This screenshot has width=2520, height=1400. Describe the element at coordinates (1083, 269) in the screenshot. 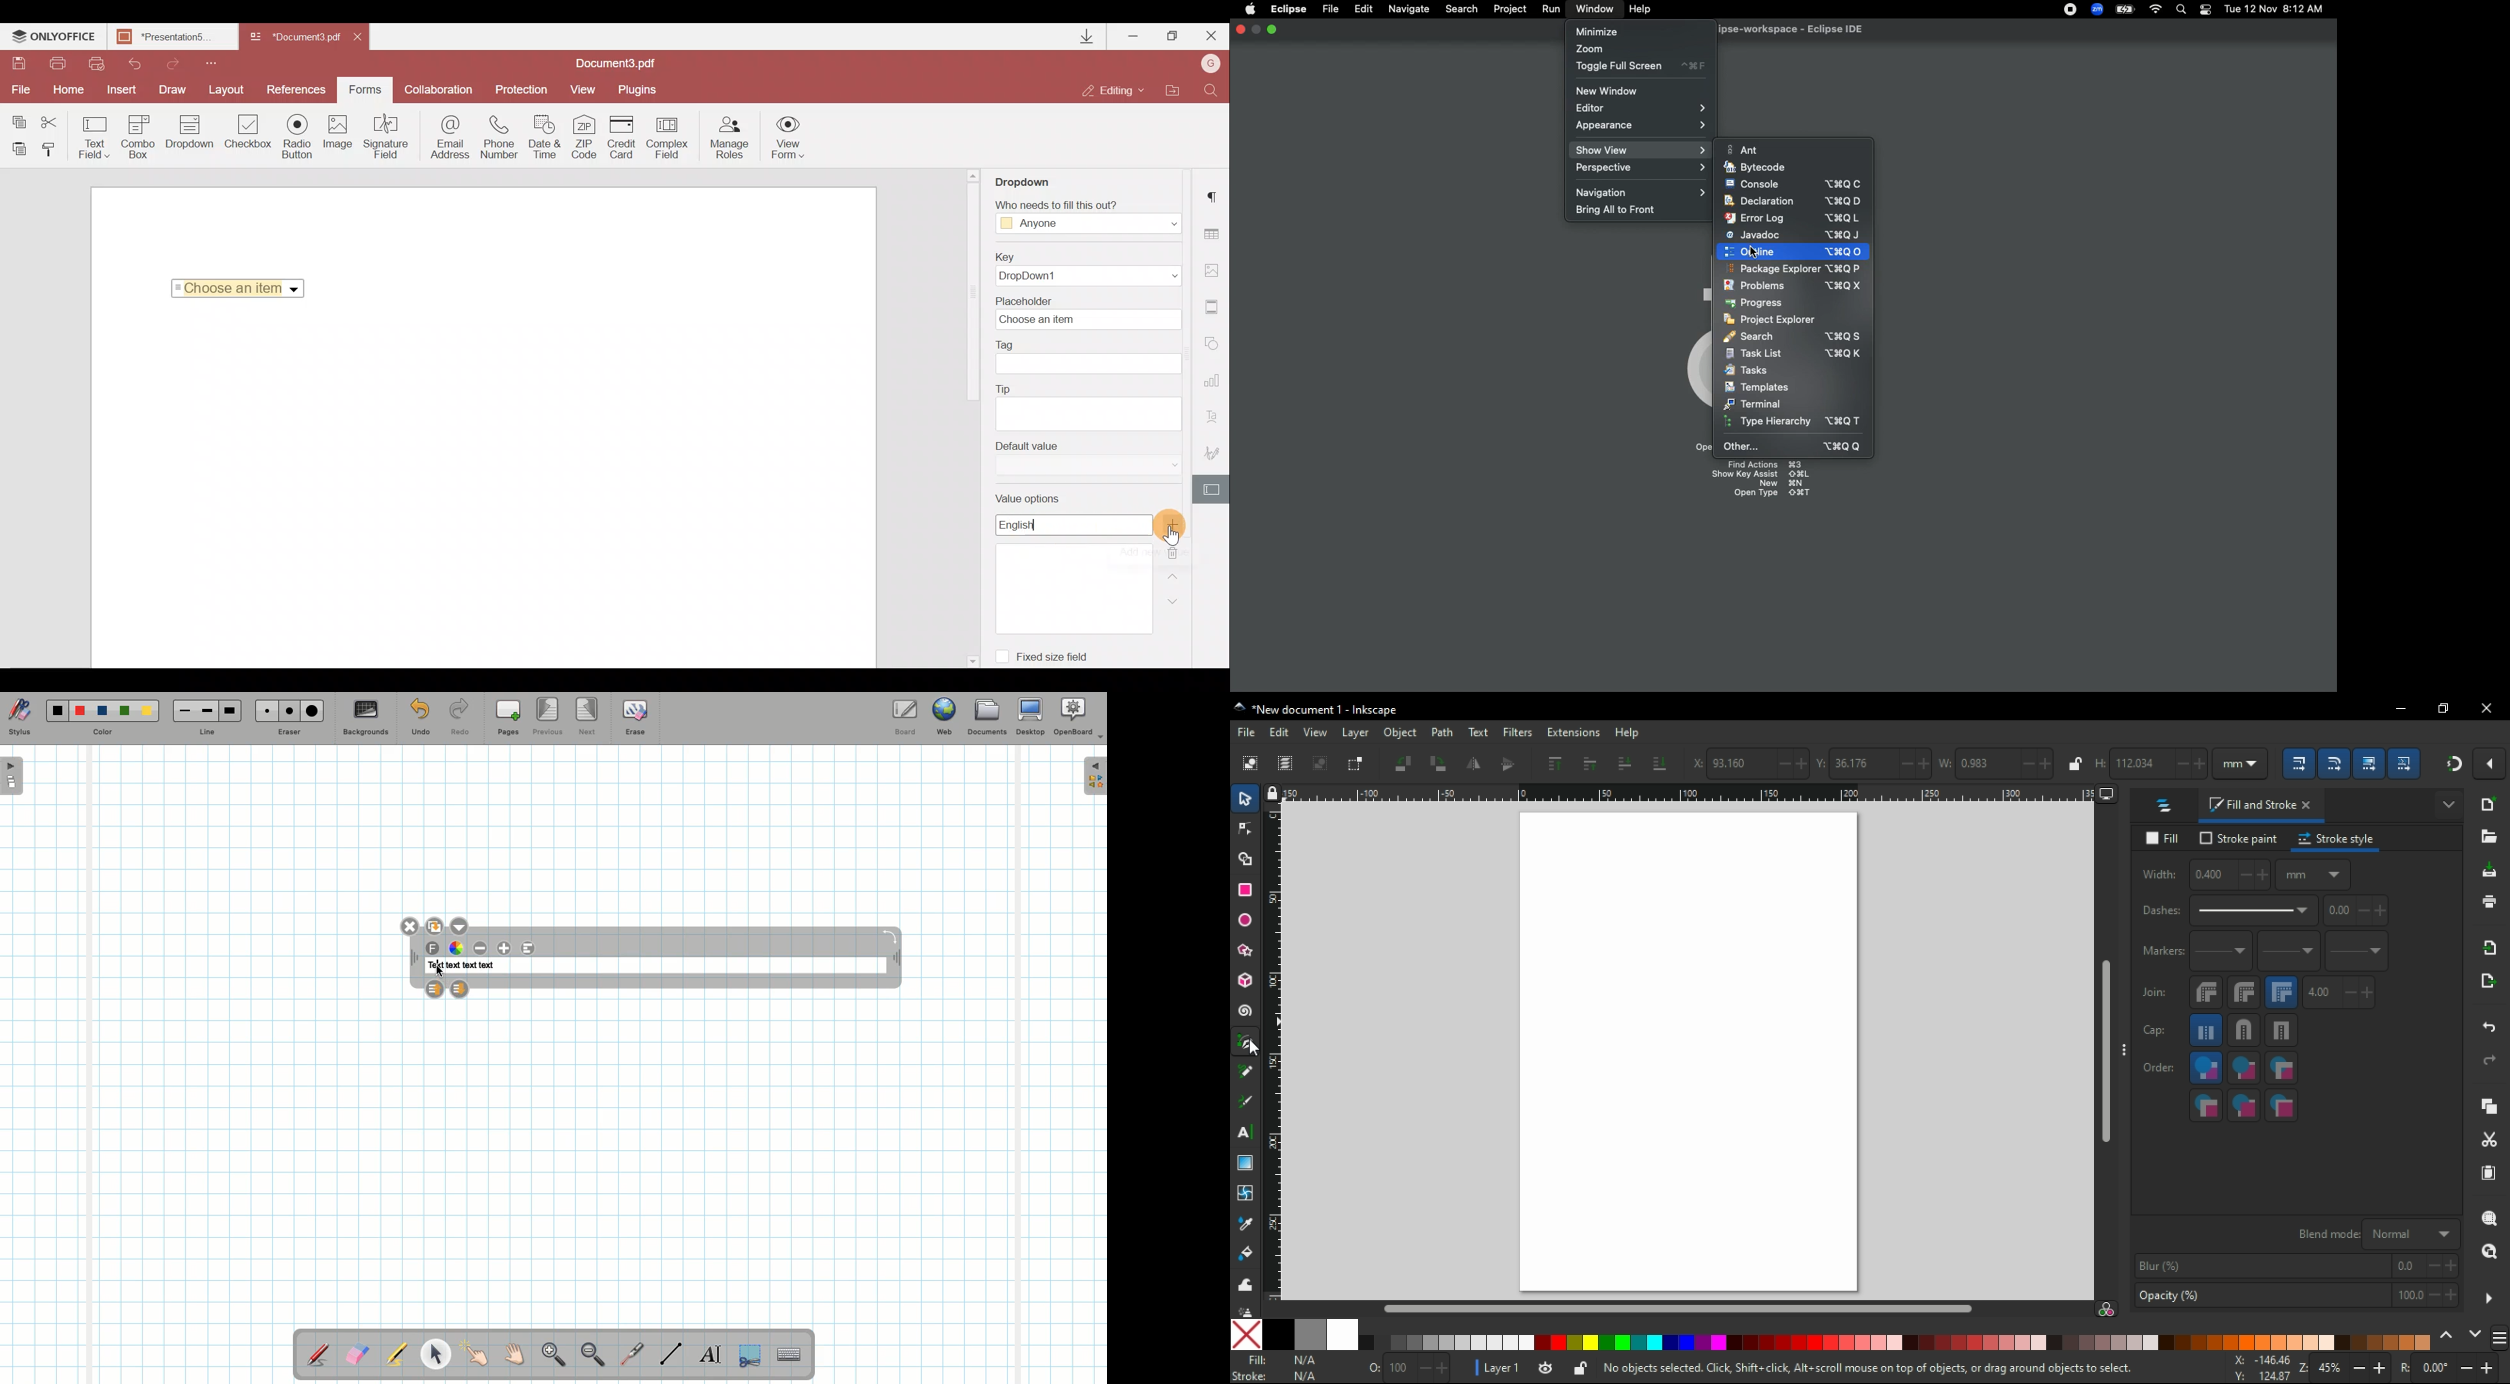

I see `Key` at that location.